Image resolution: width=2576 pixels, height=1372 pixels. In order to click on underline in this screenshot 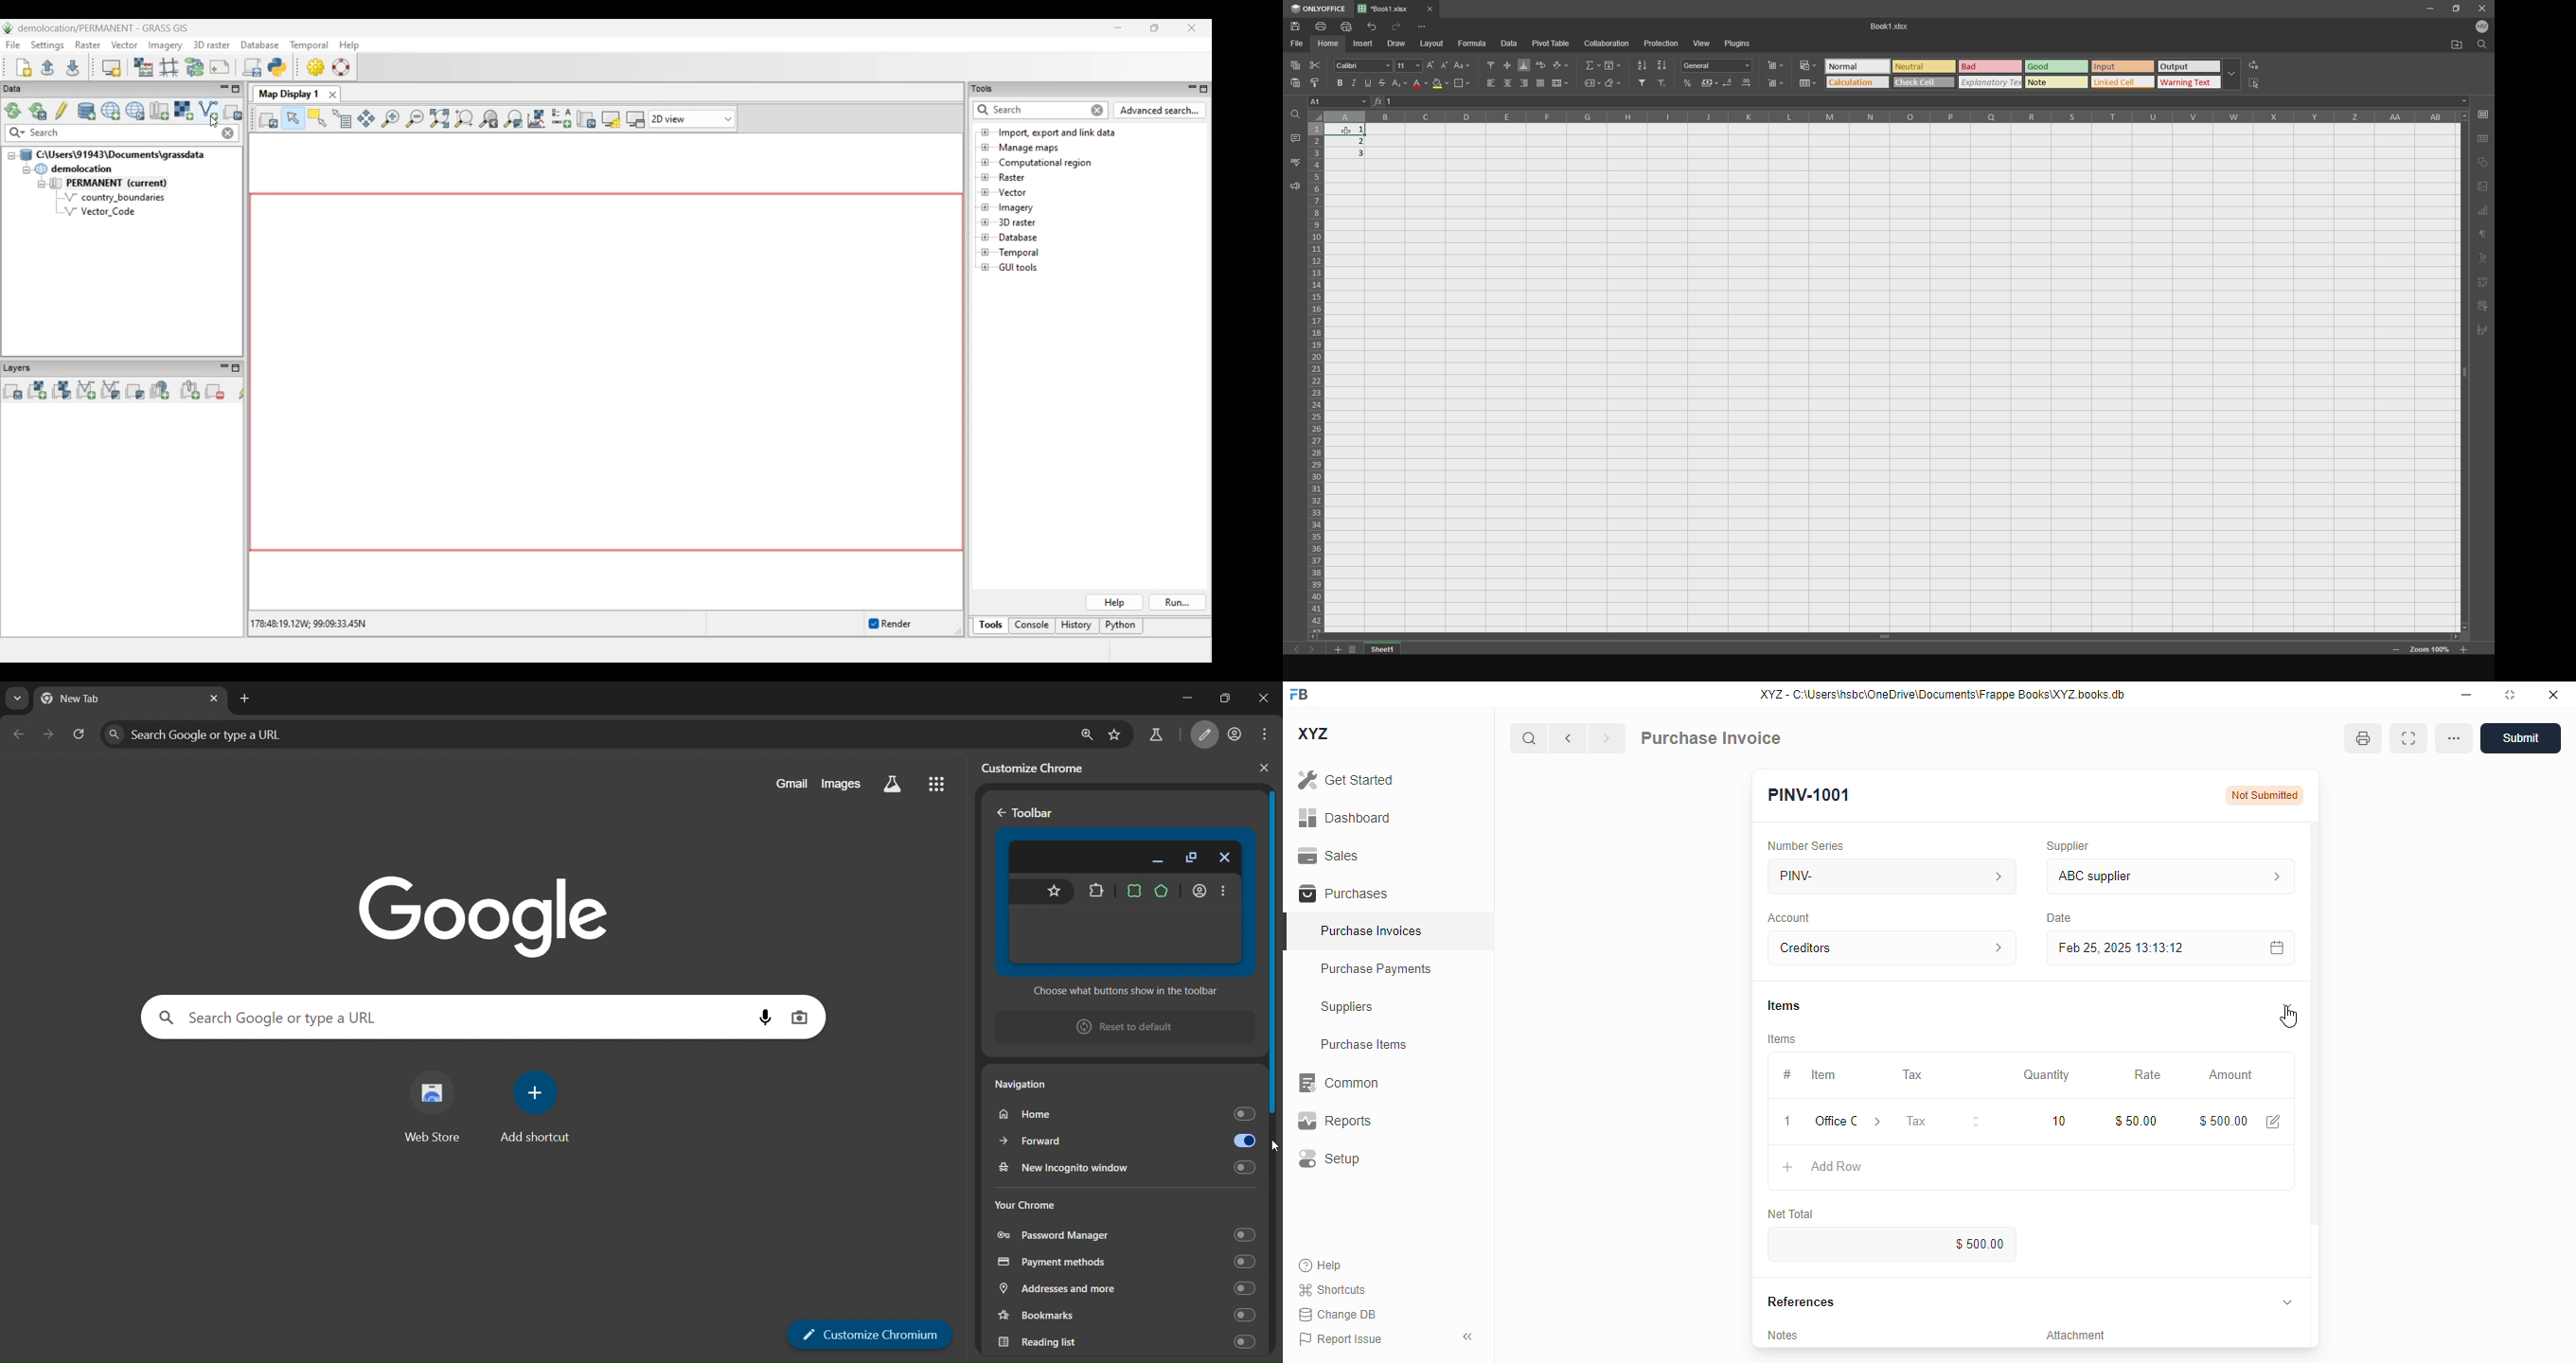, I will do `click(1371, 85)`.